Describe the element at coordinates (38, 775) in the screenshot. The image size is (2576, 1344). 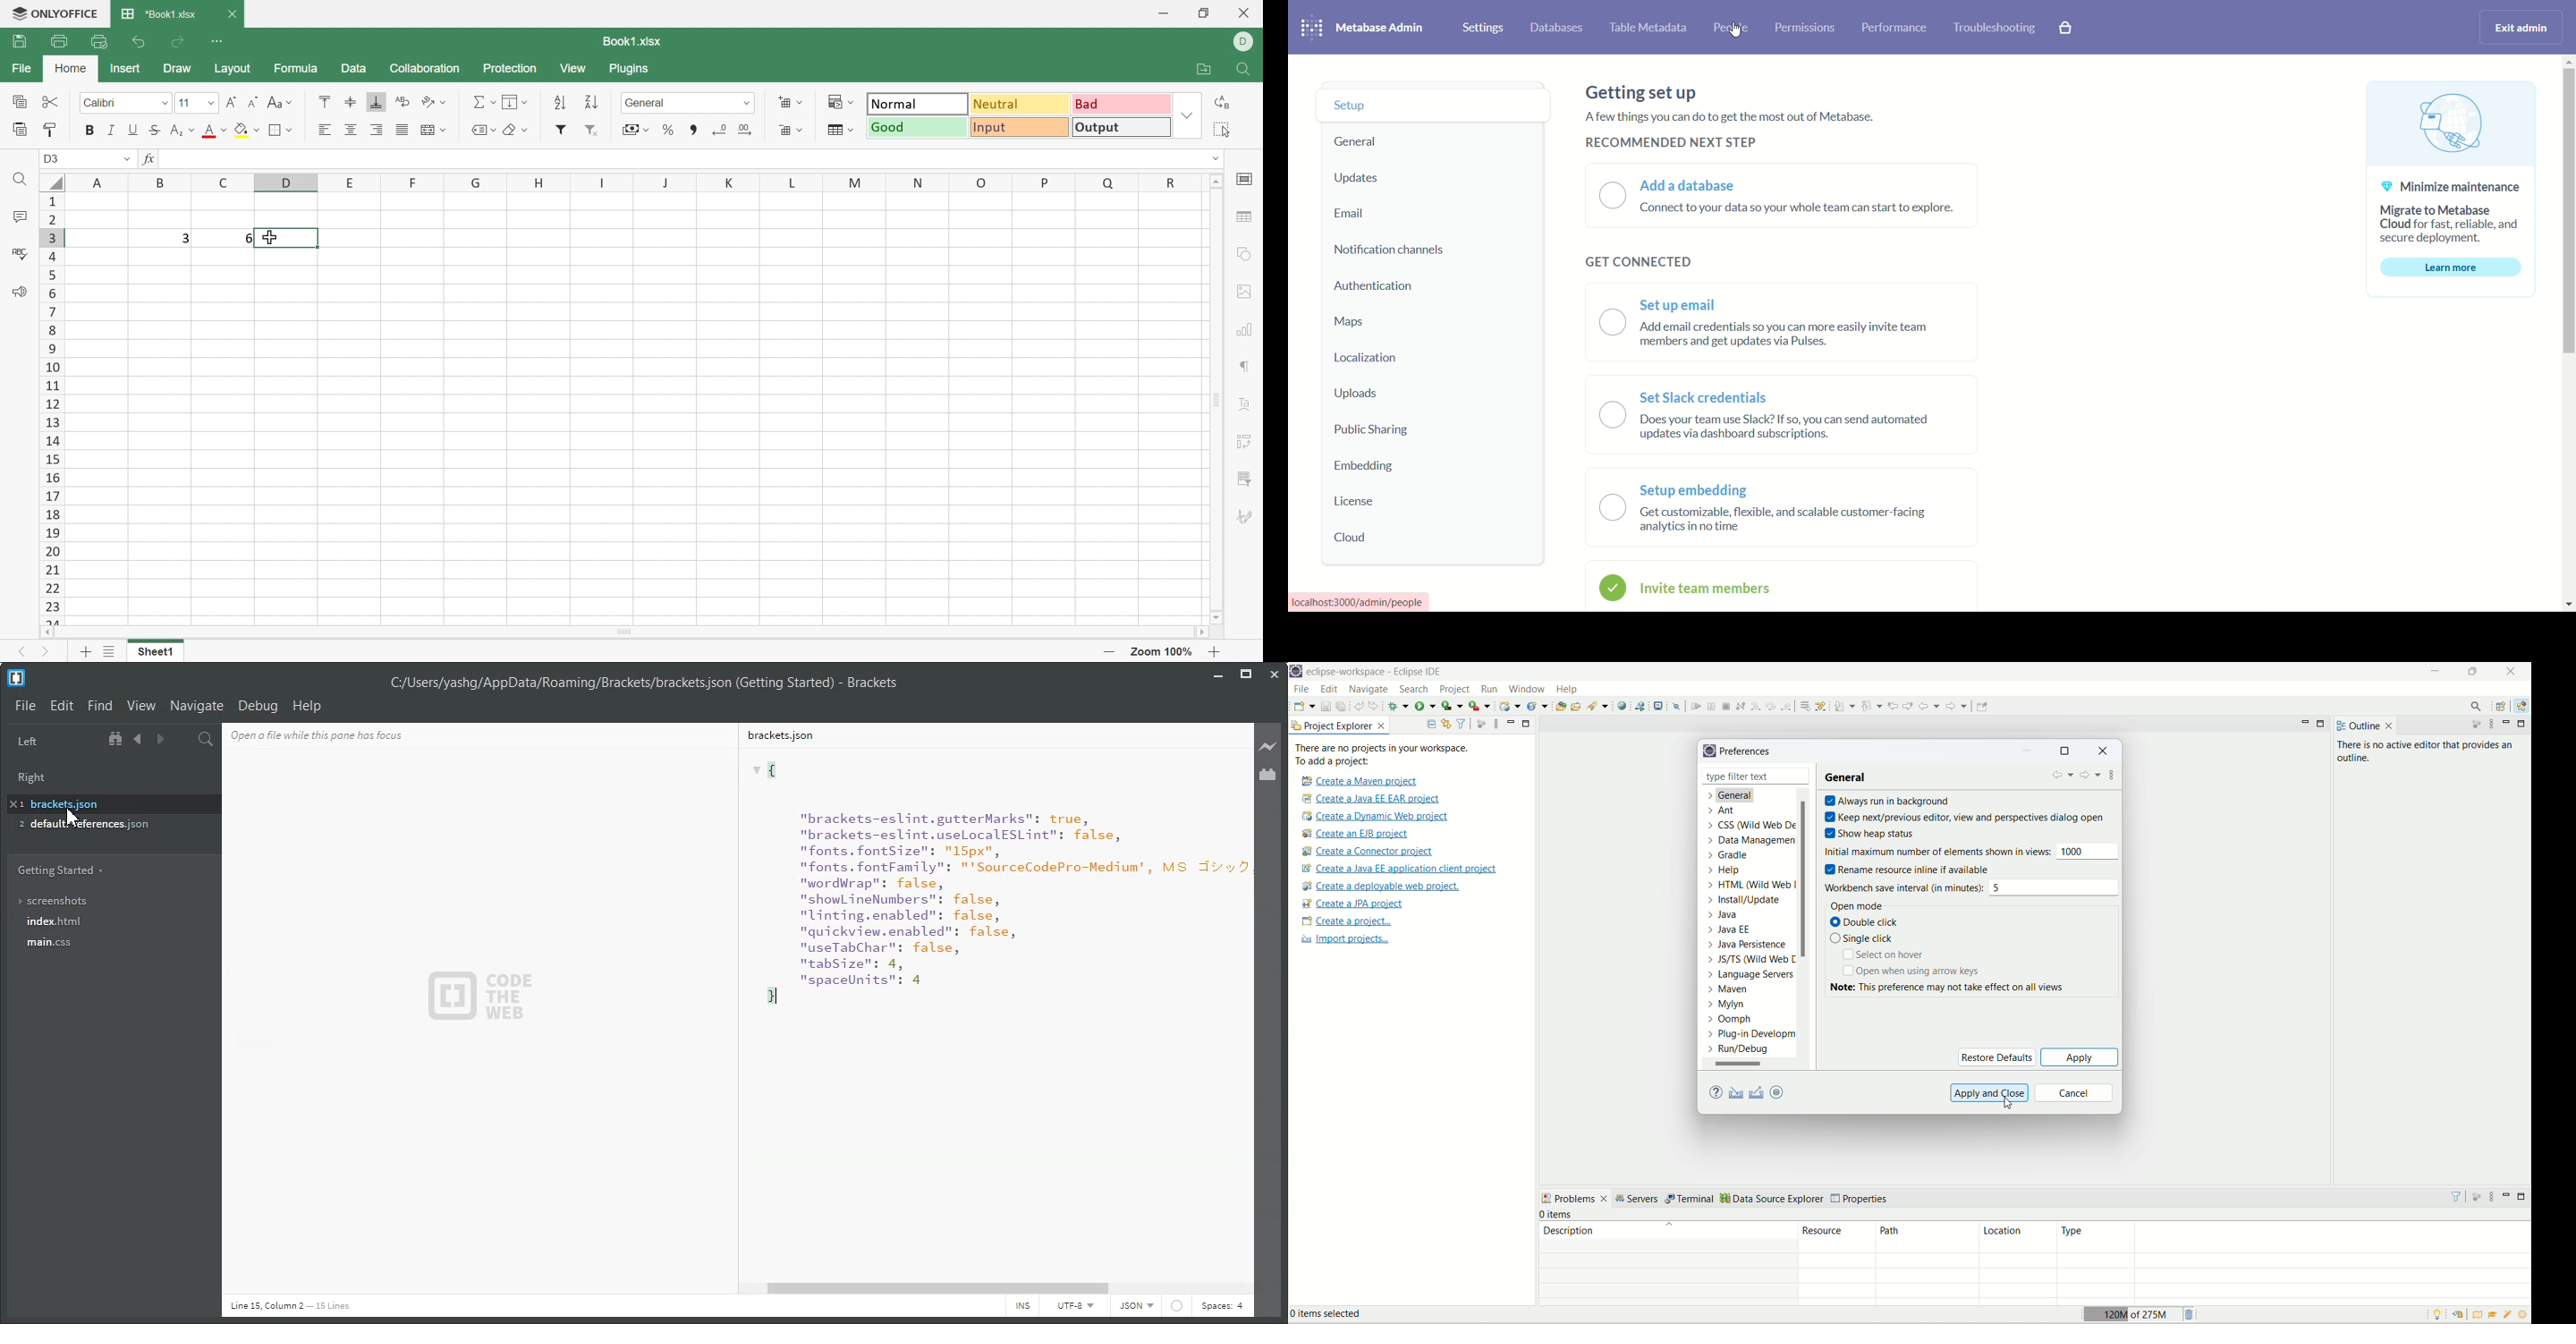
I see `Right Panel` at that location.